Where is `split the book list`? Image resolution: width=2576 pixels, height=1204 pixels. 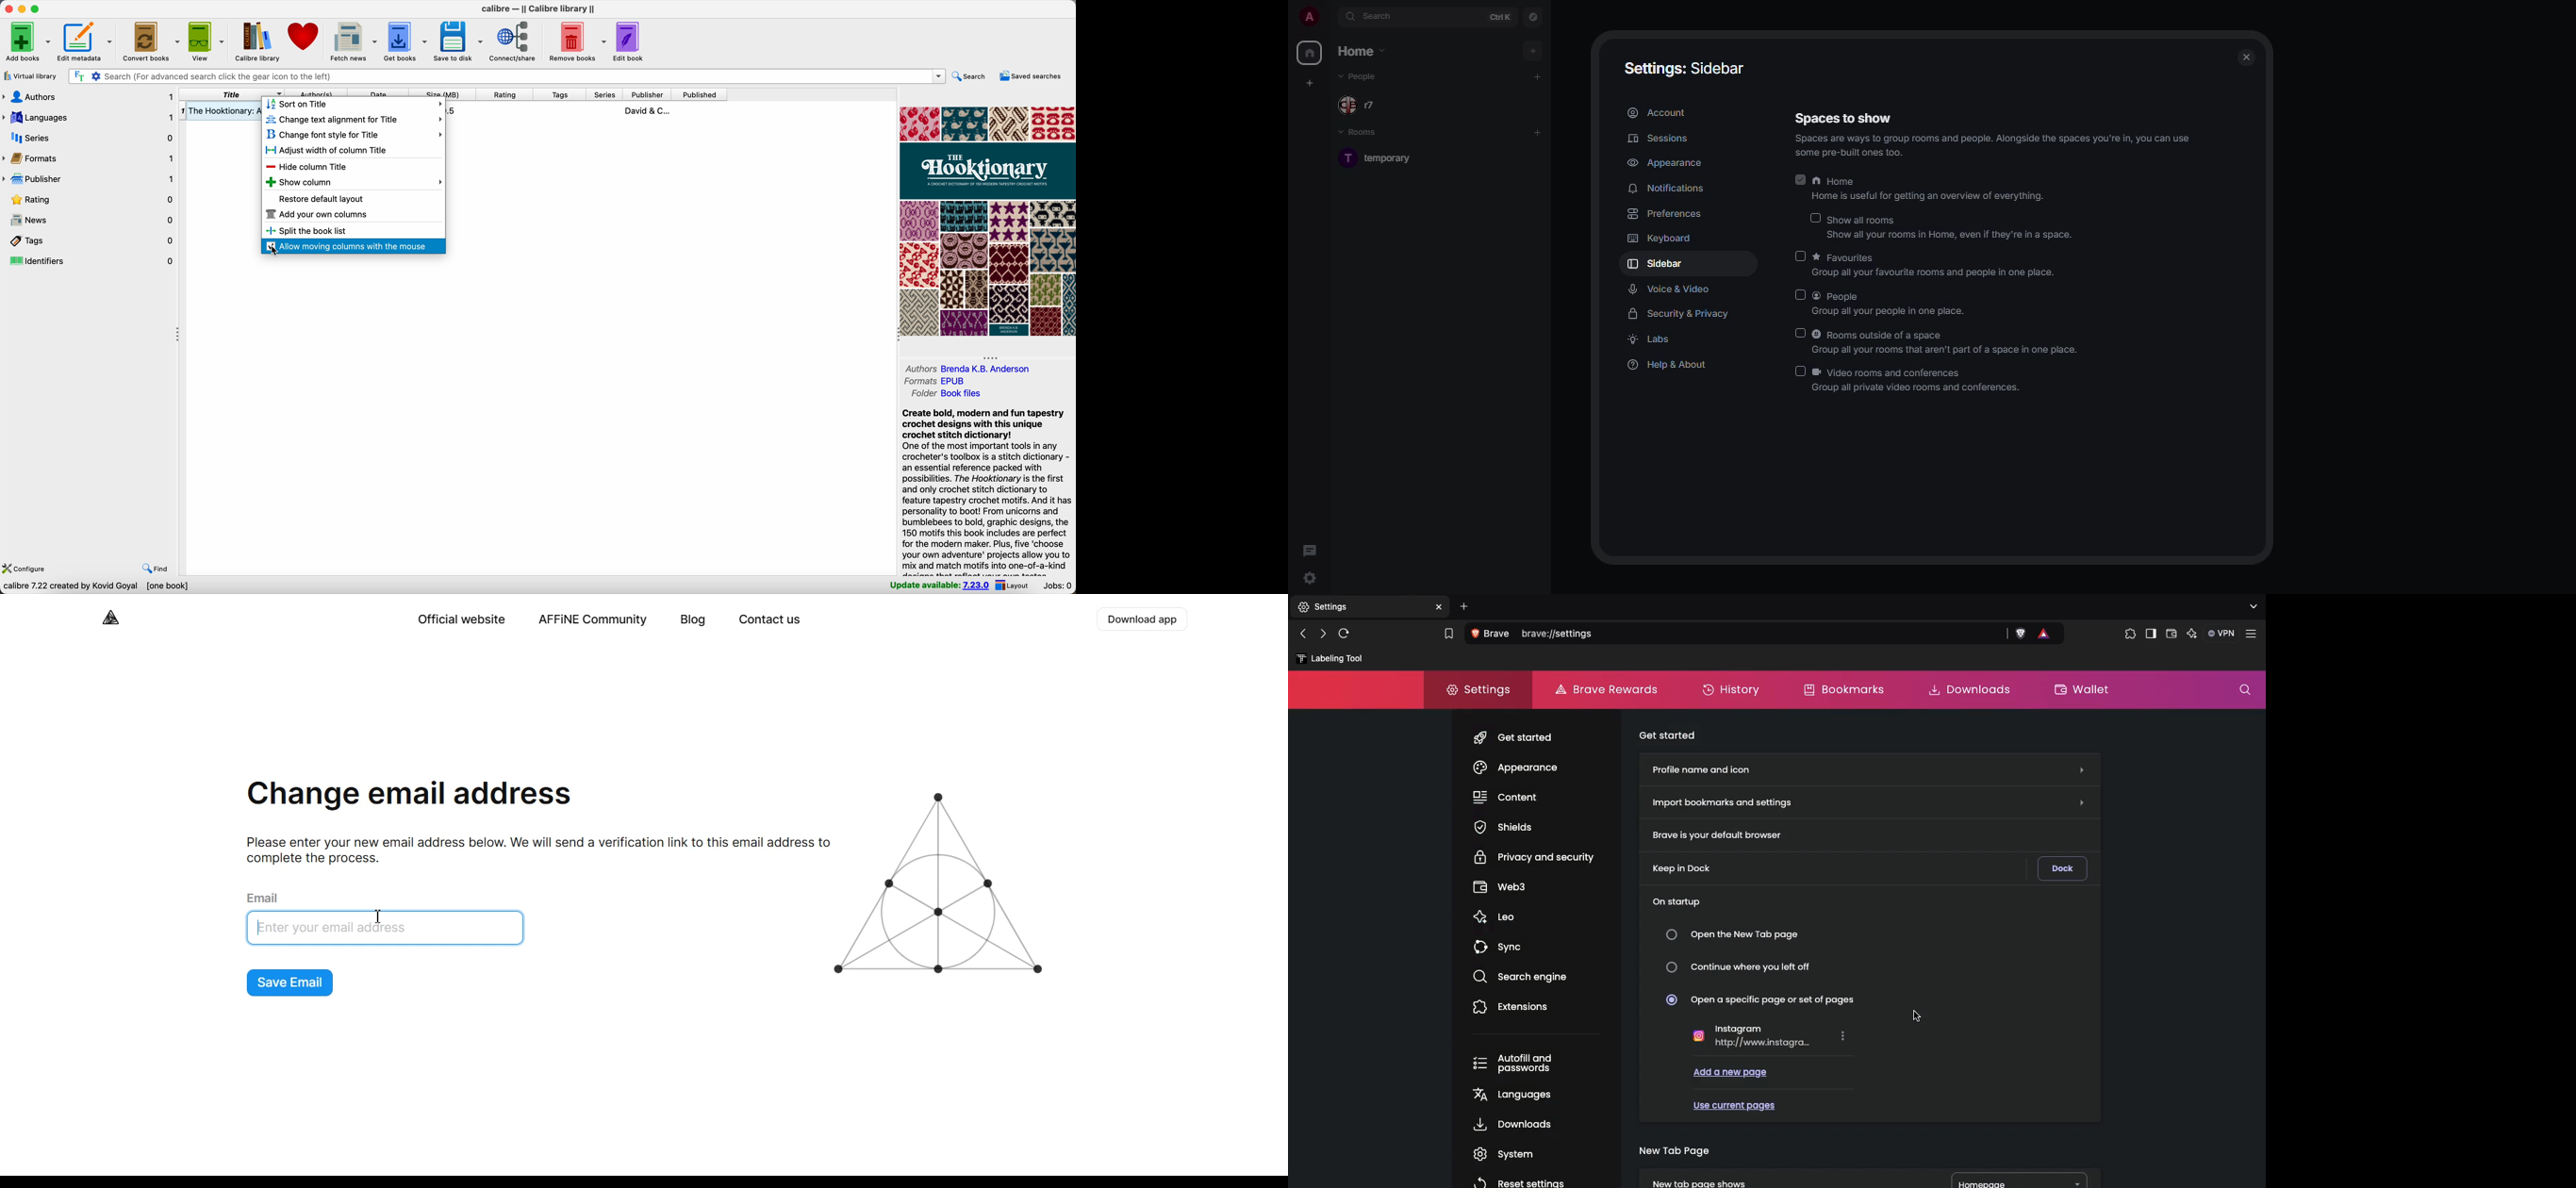 split the book list is located at coordinates (310, 230).